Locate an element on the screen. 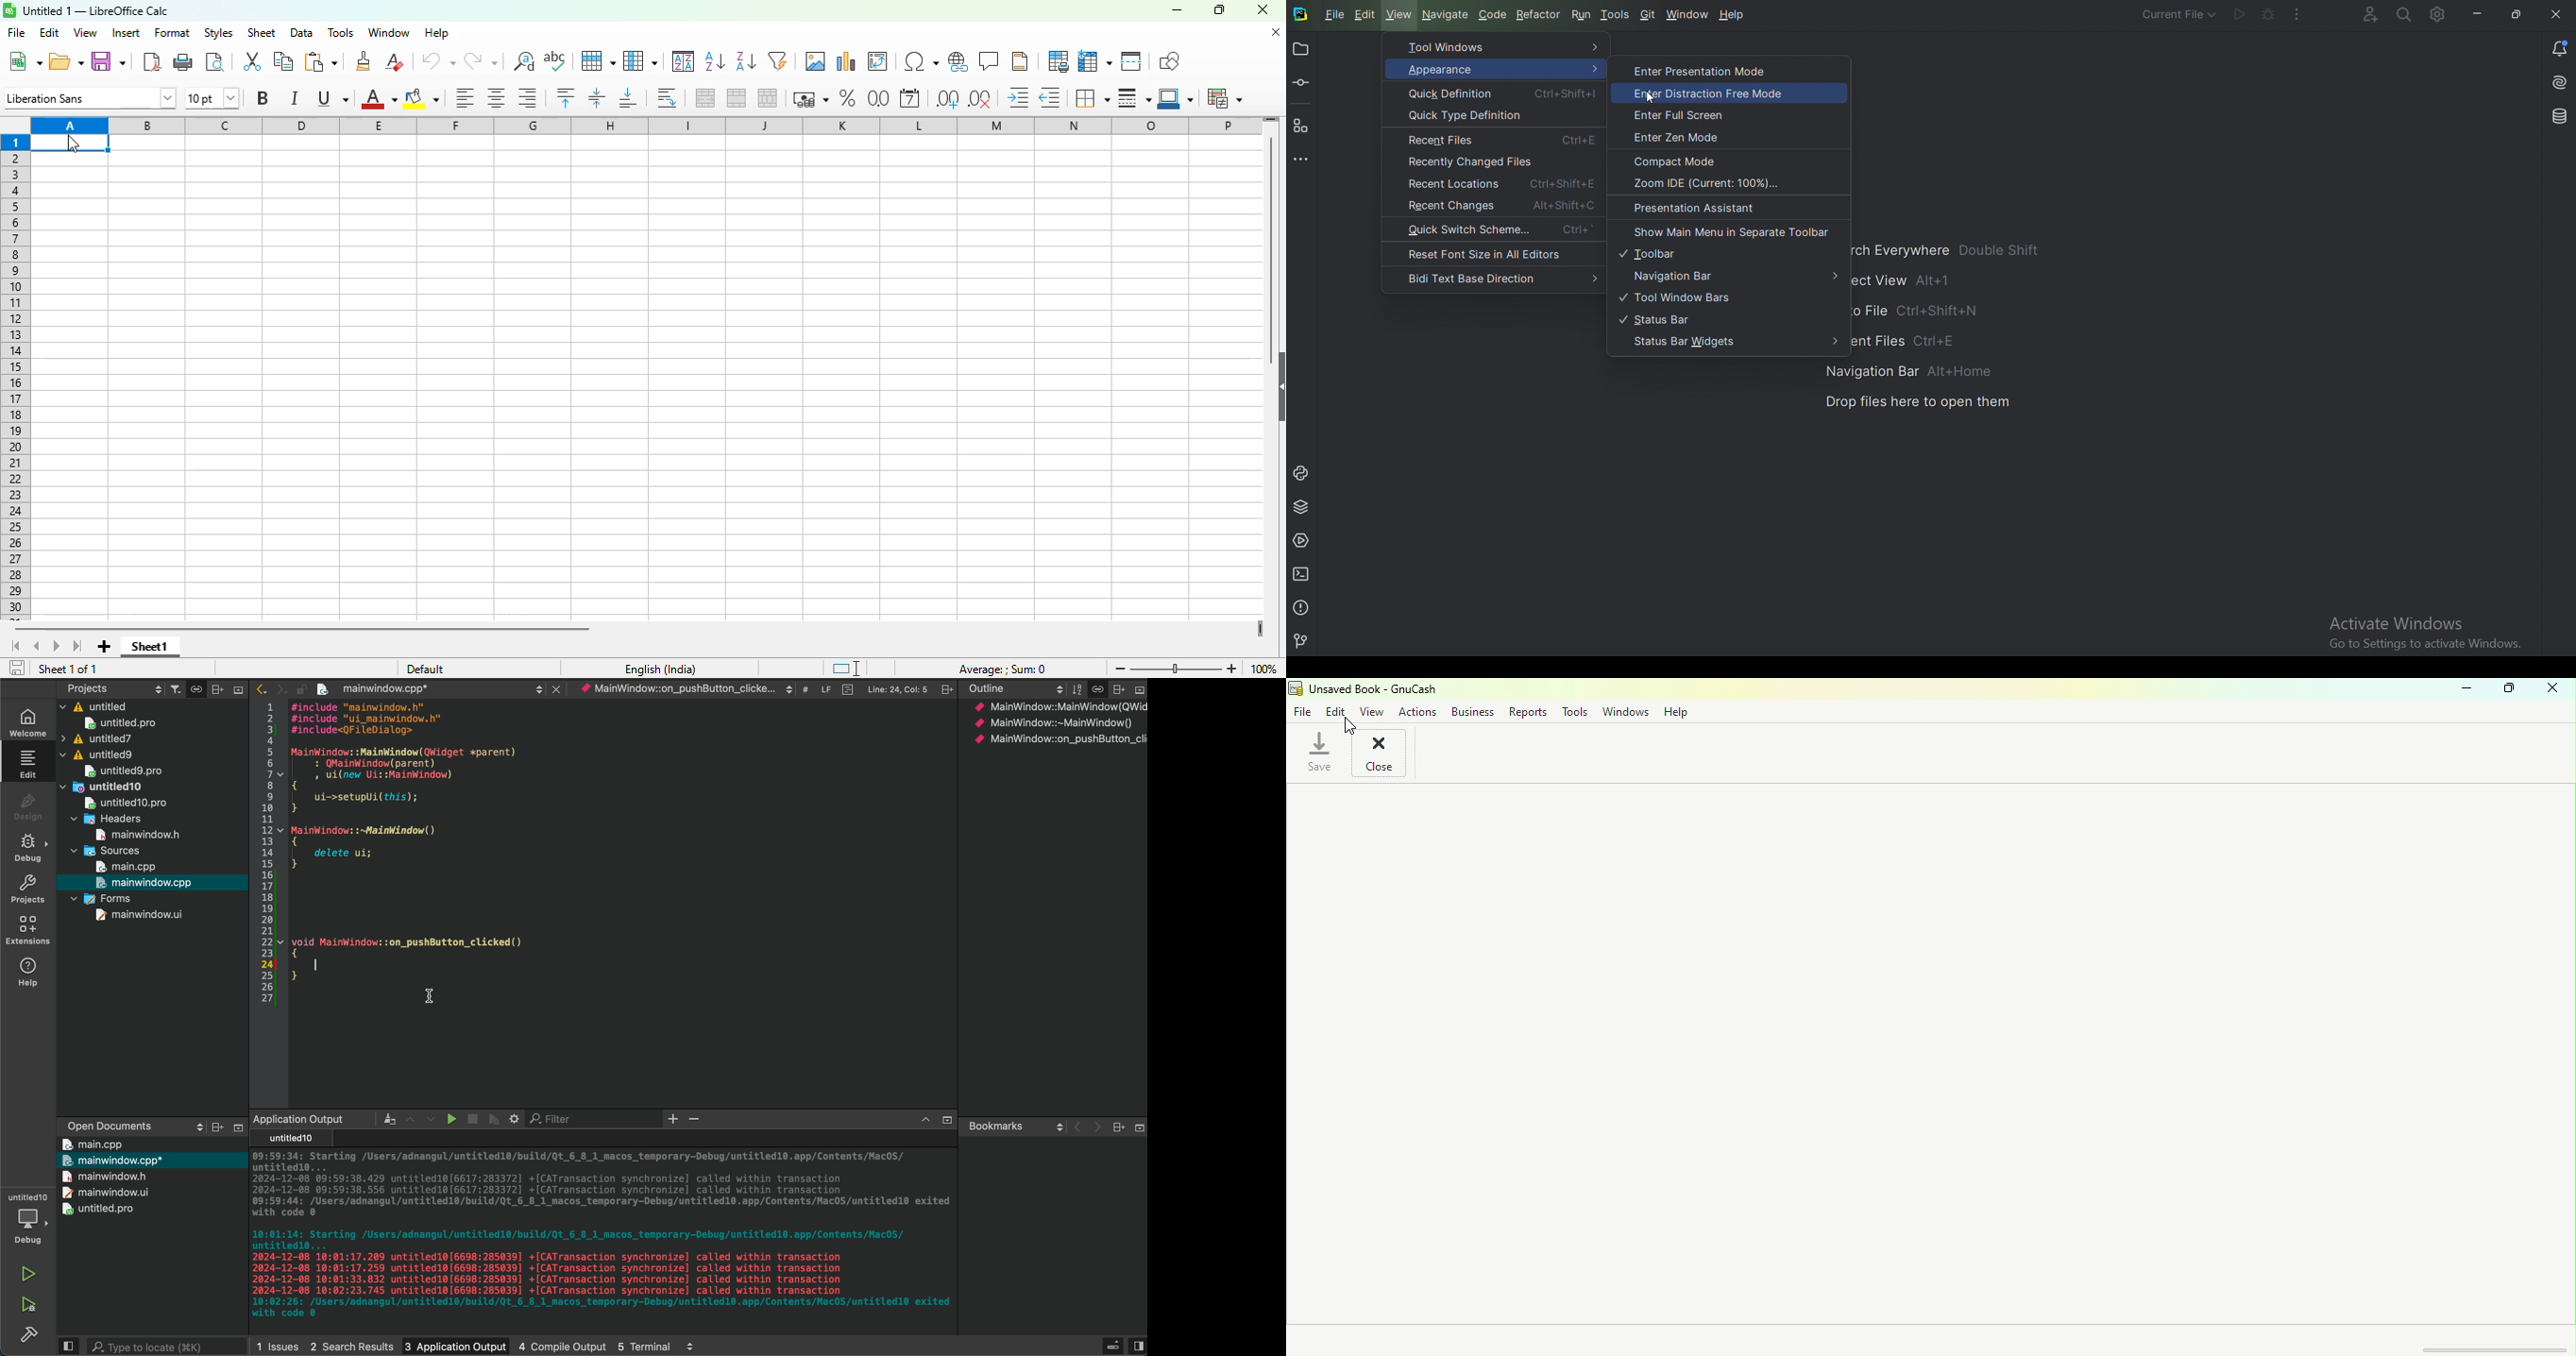  align right is located at coordinates (526, 99).